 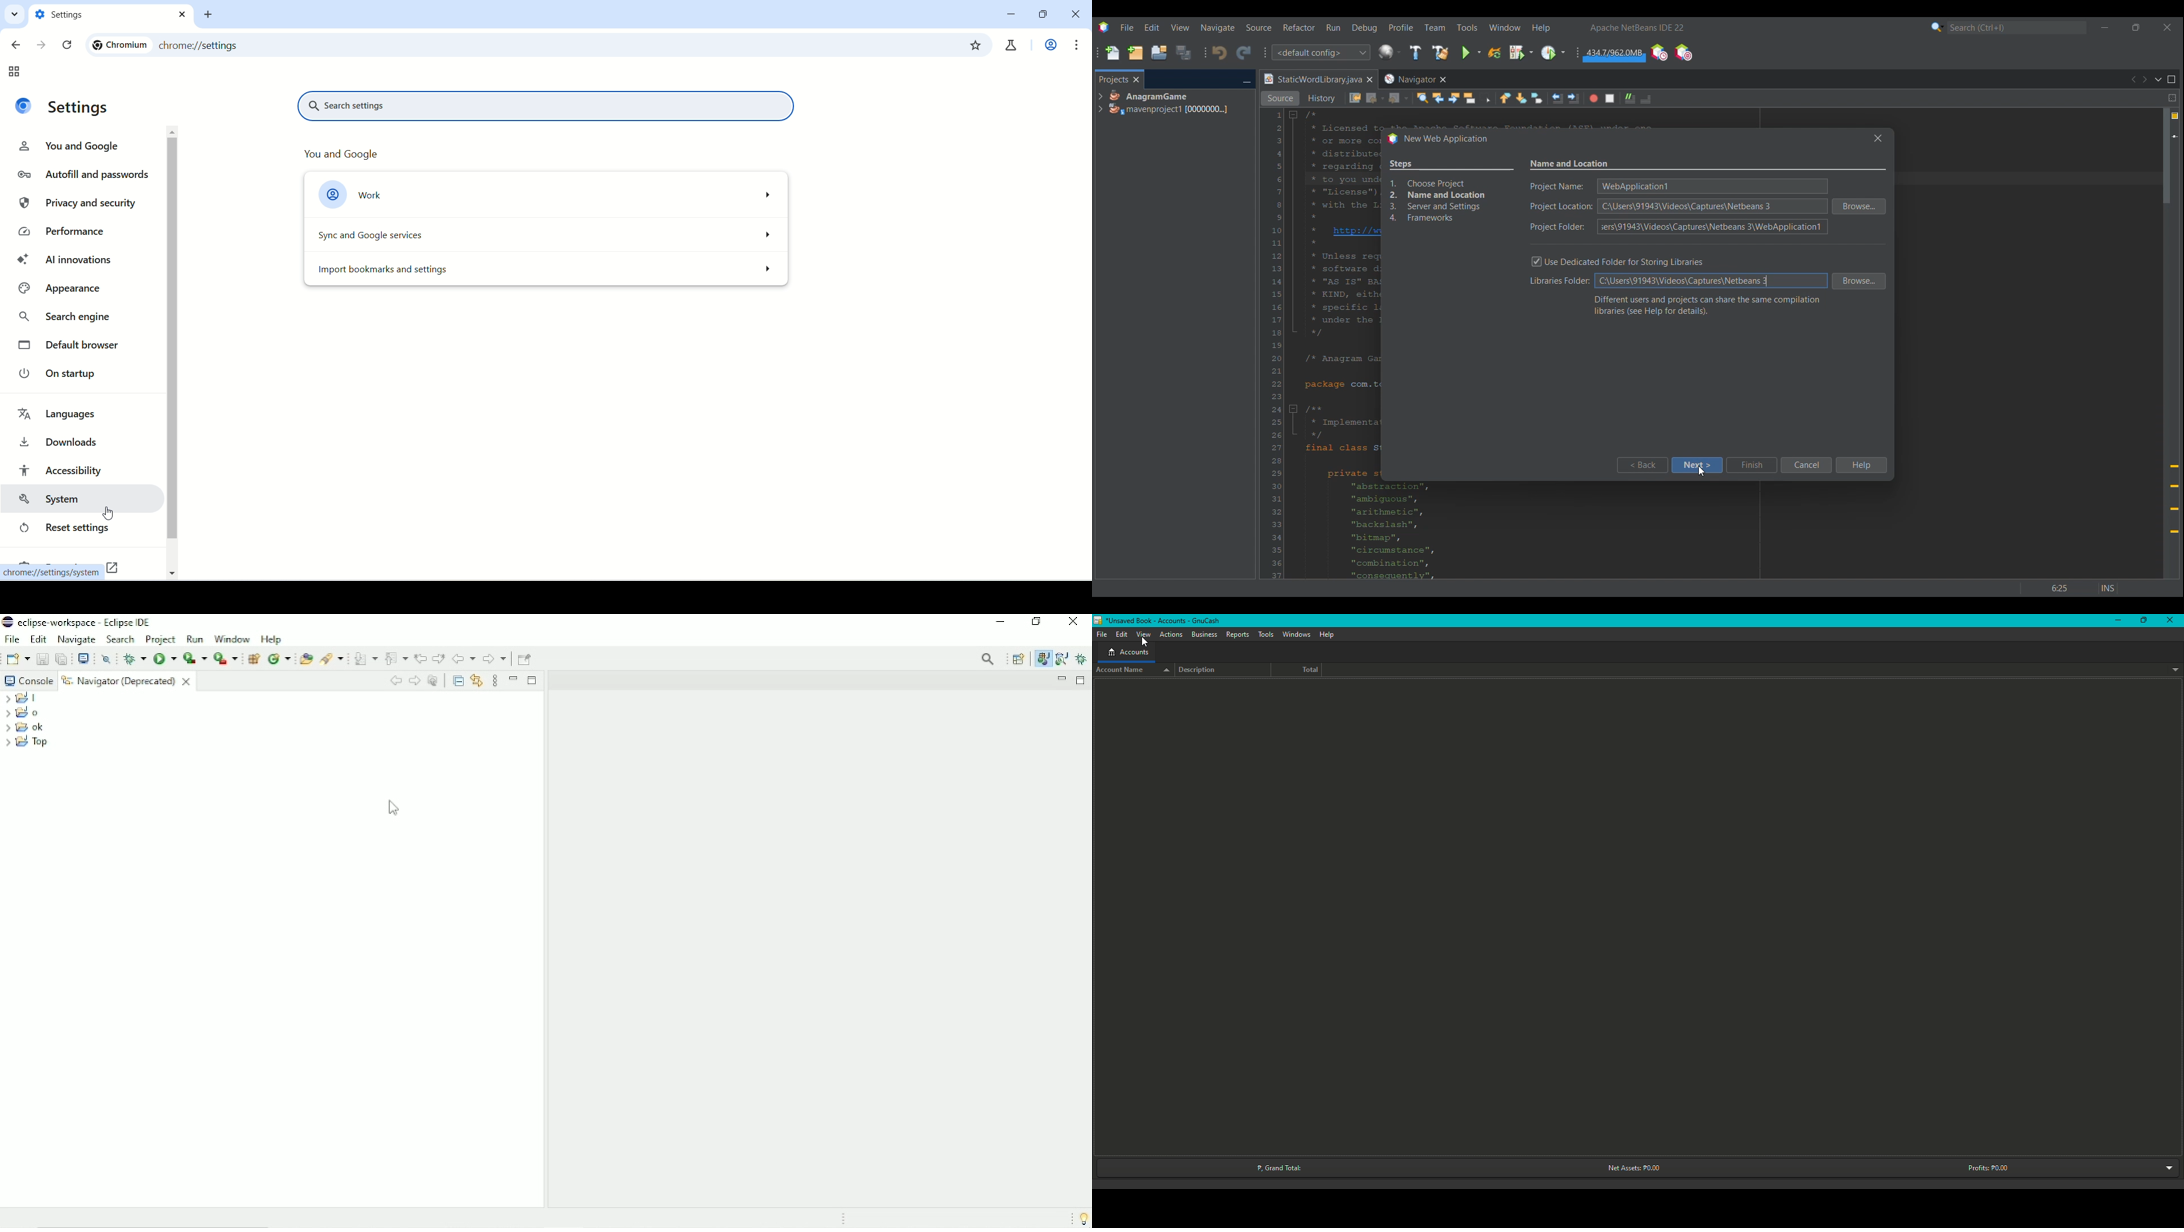 I want to click on Total, so click(x=1302, y=670).